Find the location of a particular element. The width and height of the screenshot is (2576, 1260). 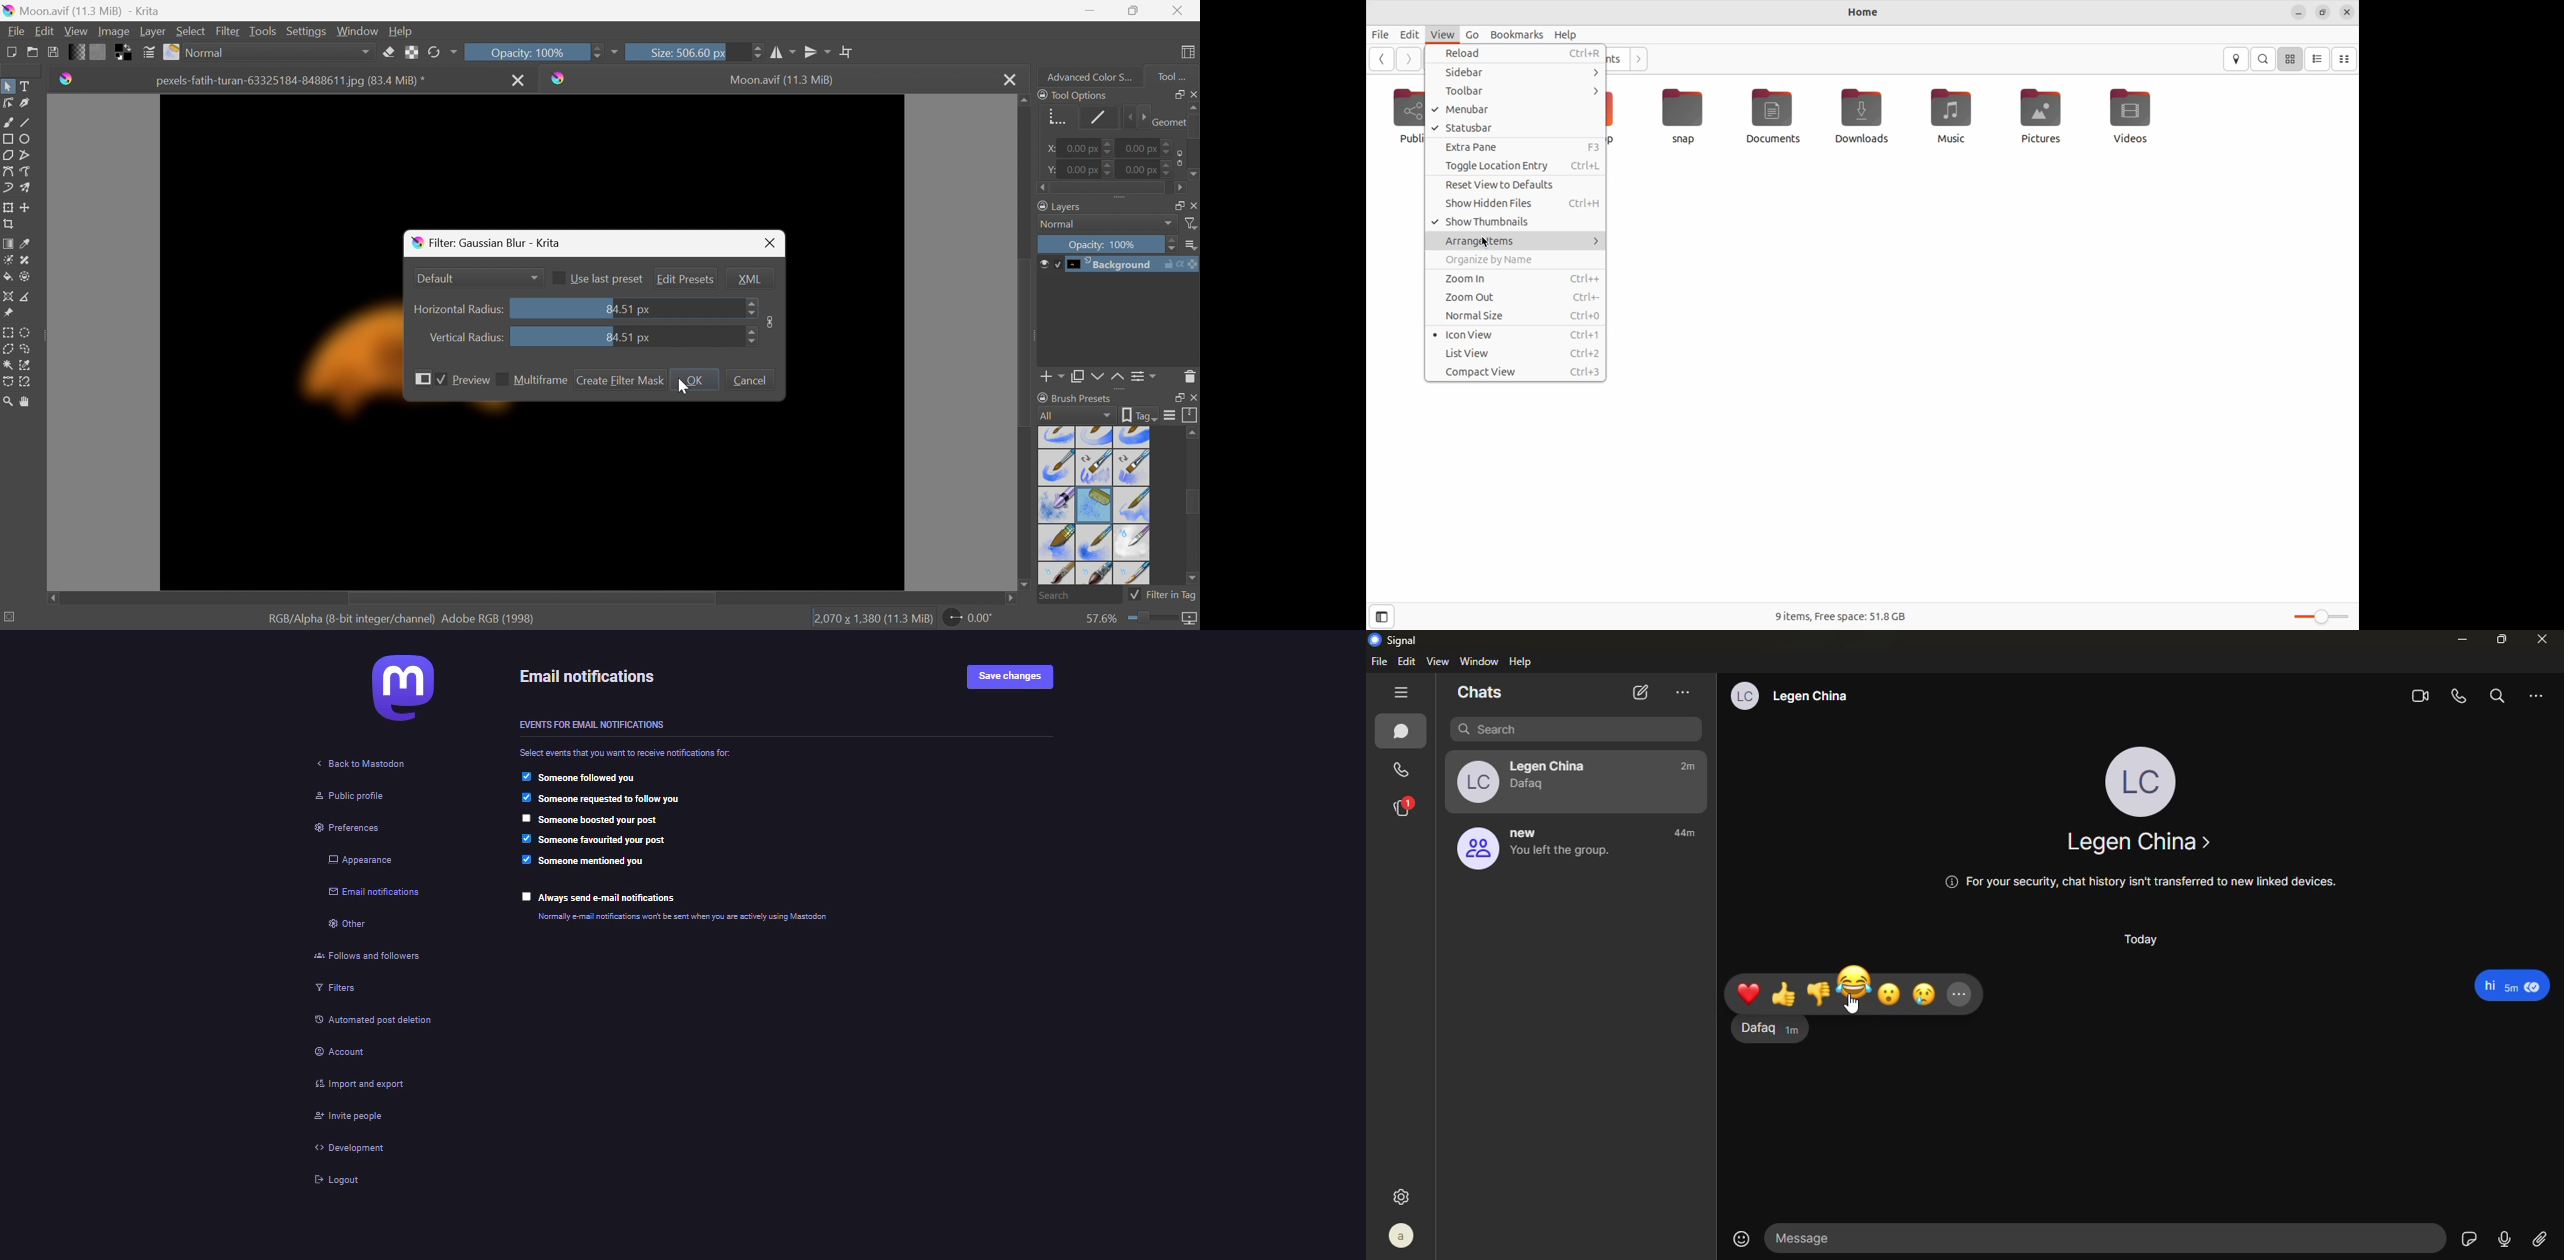

enabled is located at coordinates (523, 776).